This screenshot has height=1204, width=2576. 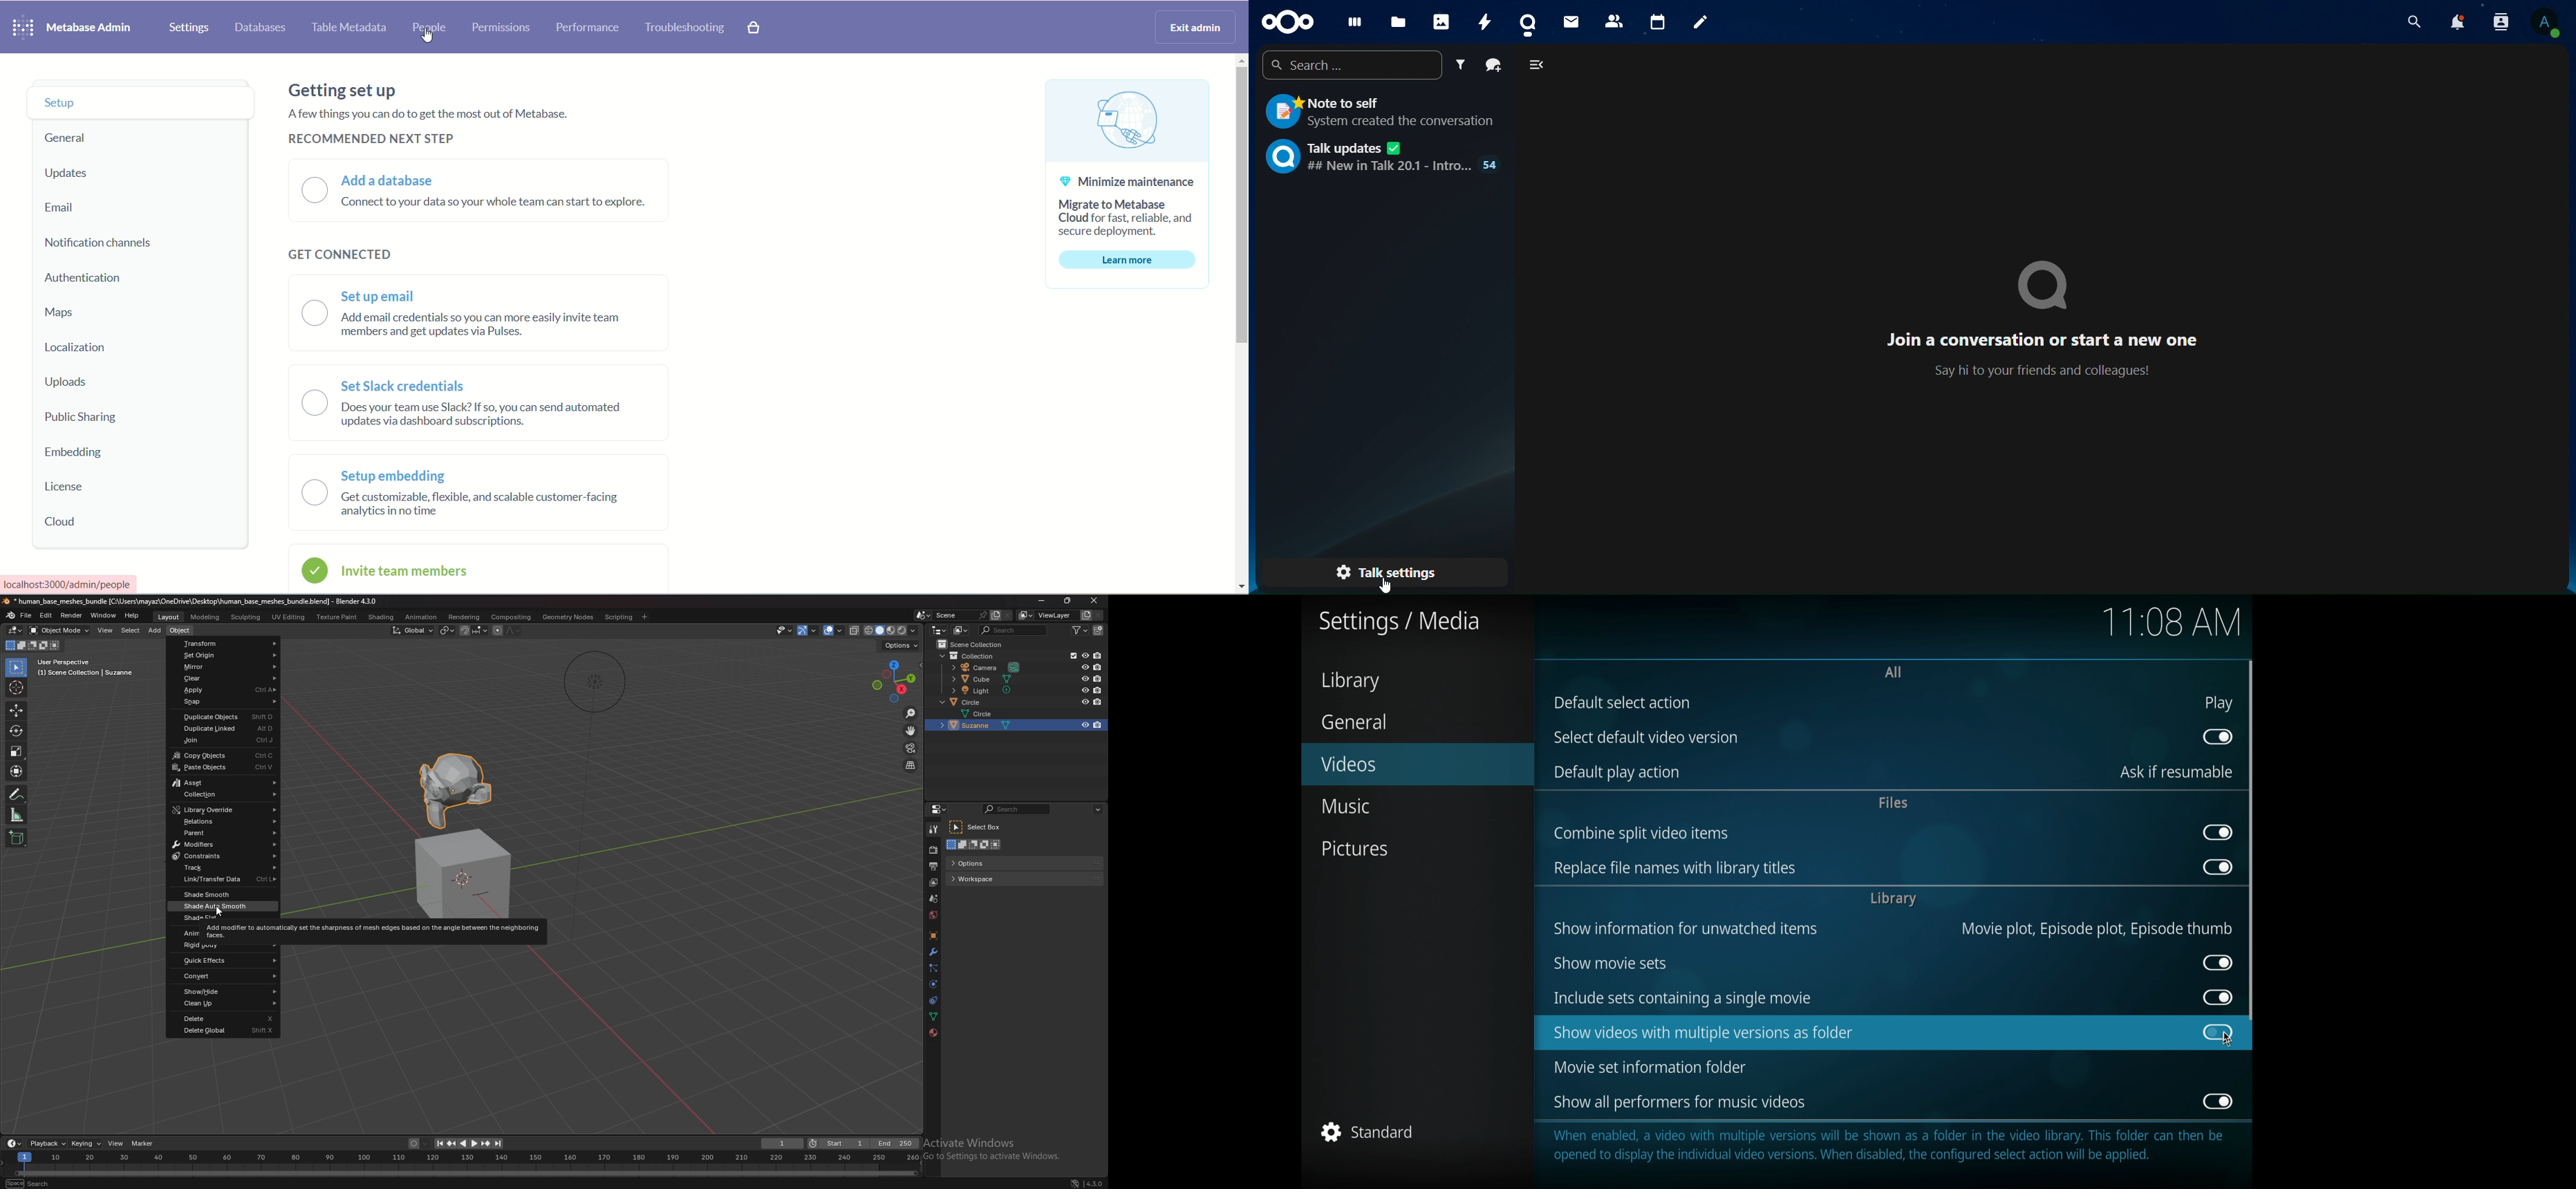 I want to click on current frame, so click(x=783, y=1143).